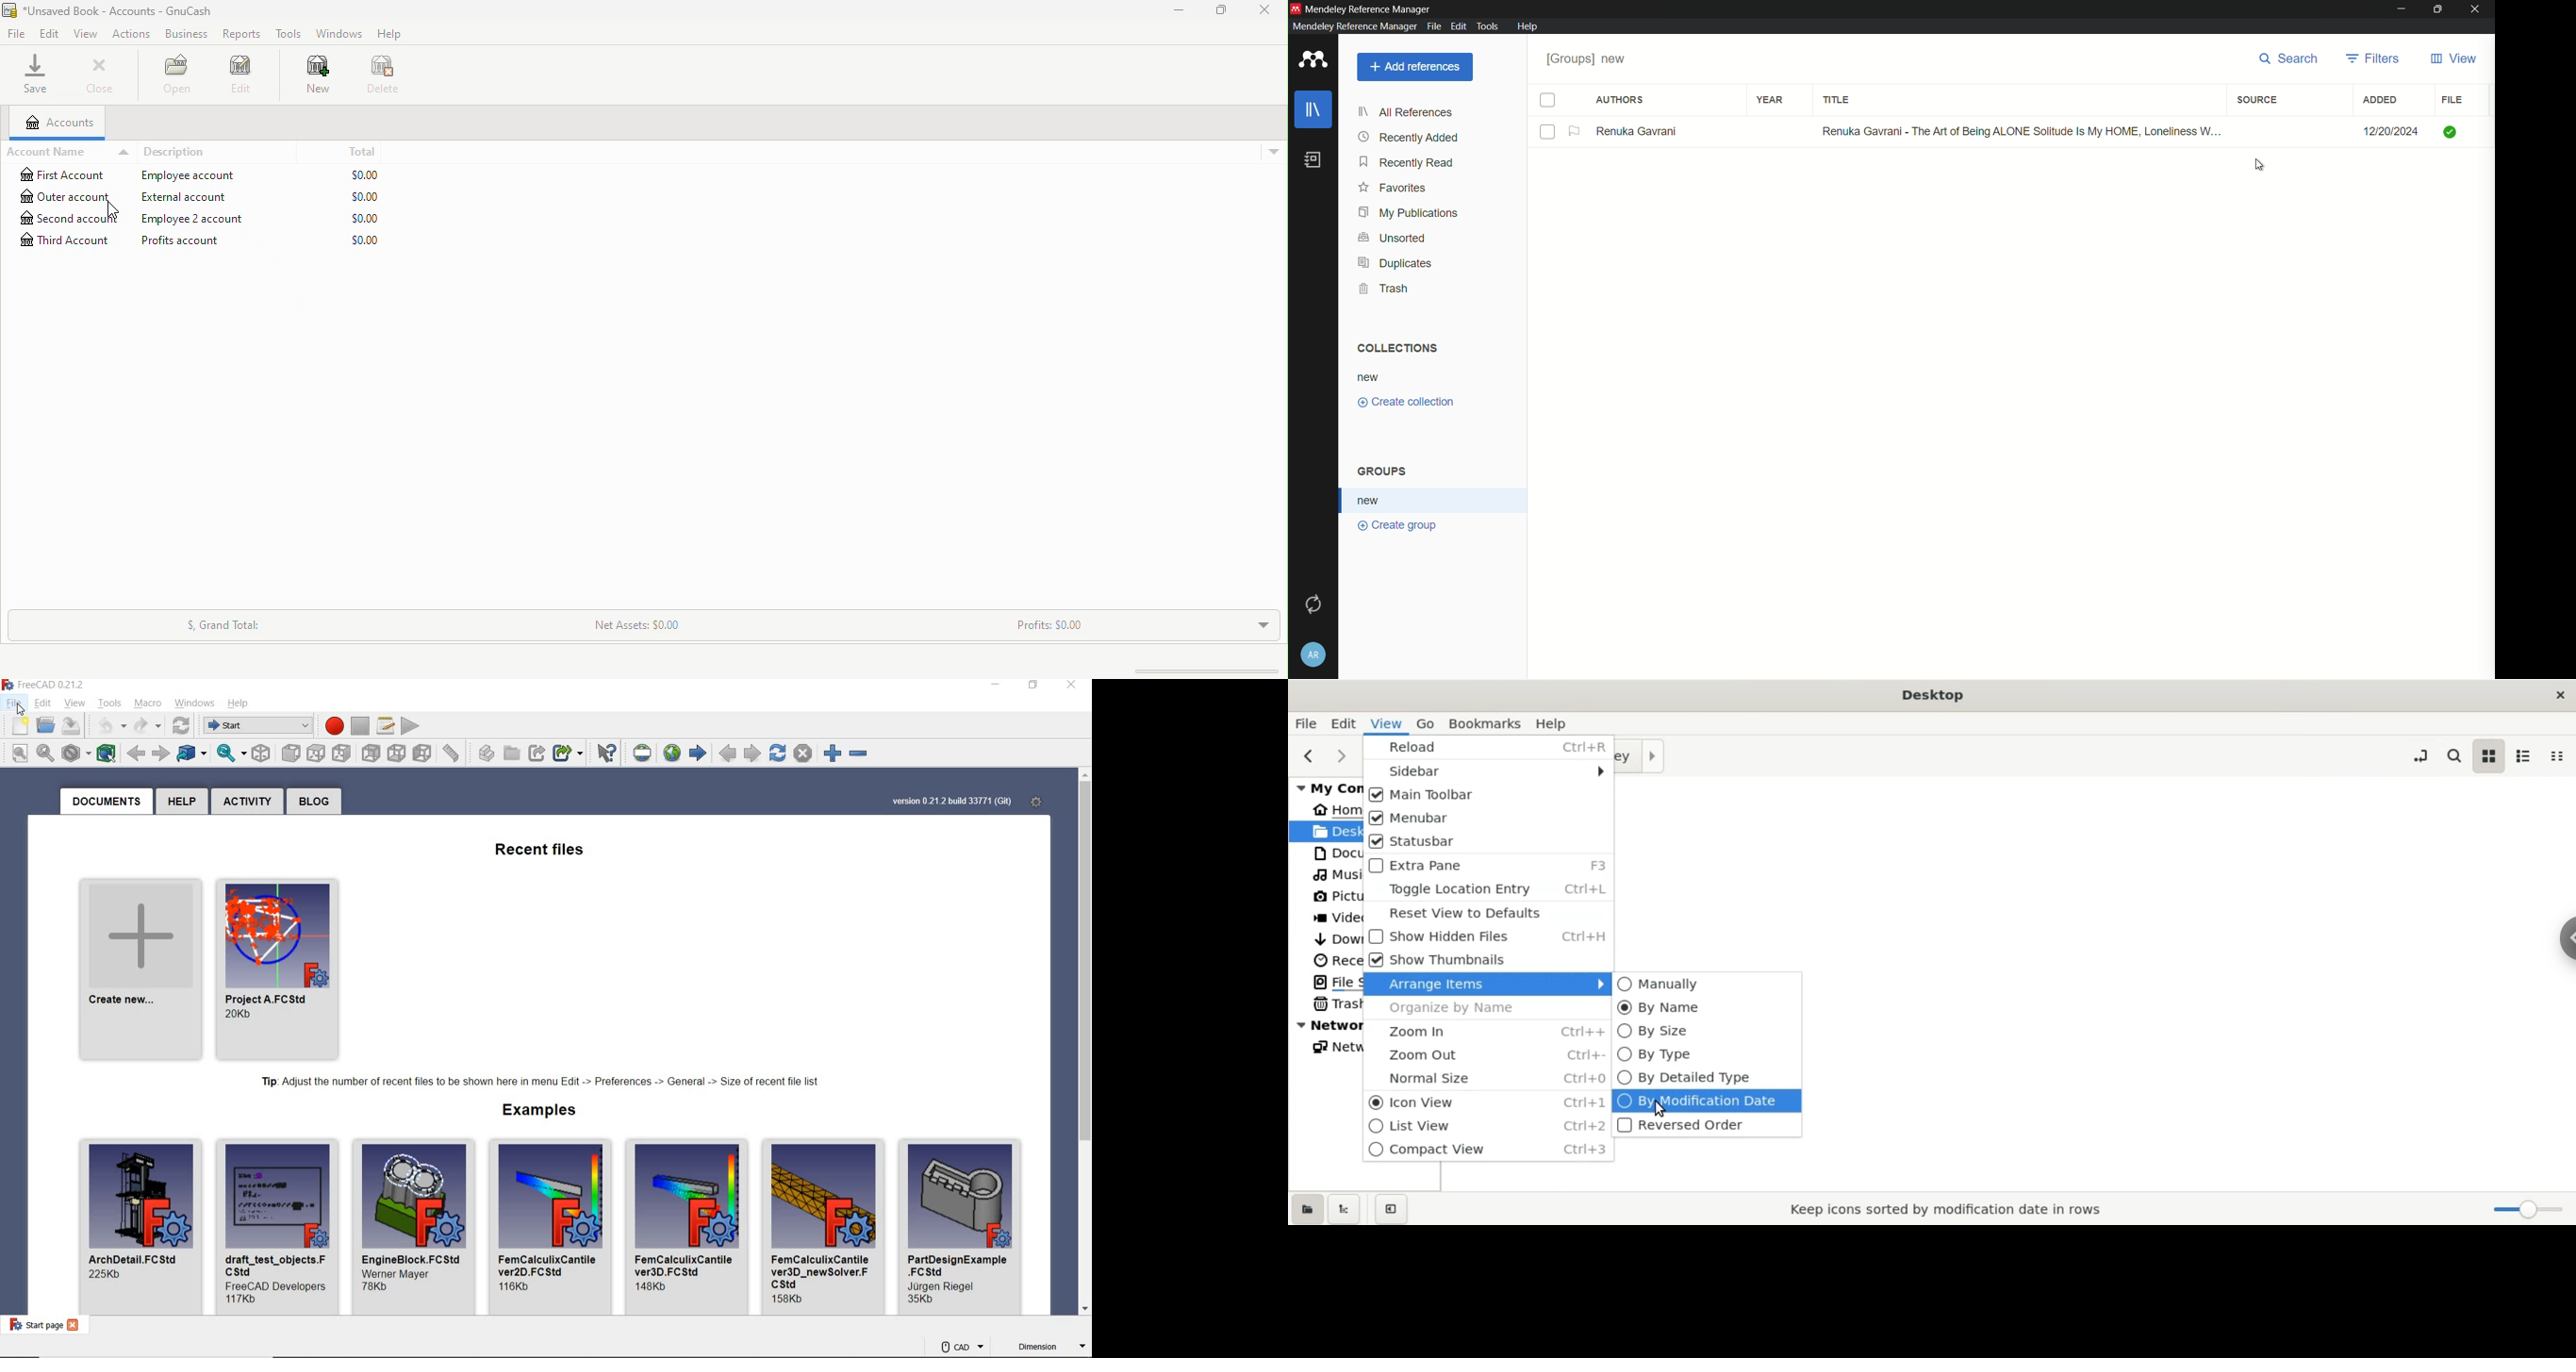 The height and width of the screenshot is (1372, 2576). What do you see at coordinates (803, 753) in the screenshot?
I see `STOP LOADING` at bounding box center [803, 753].